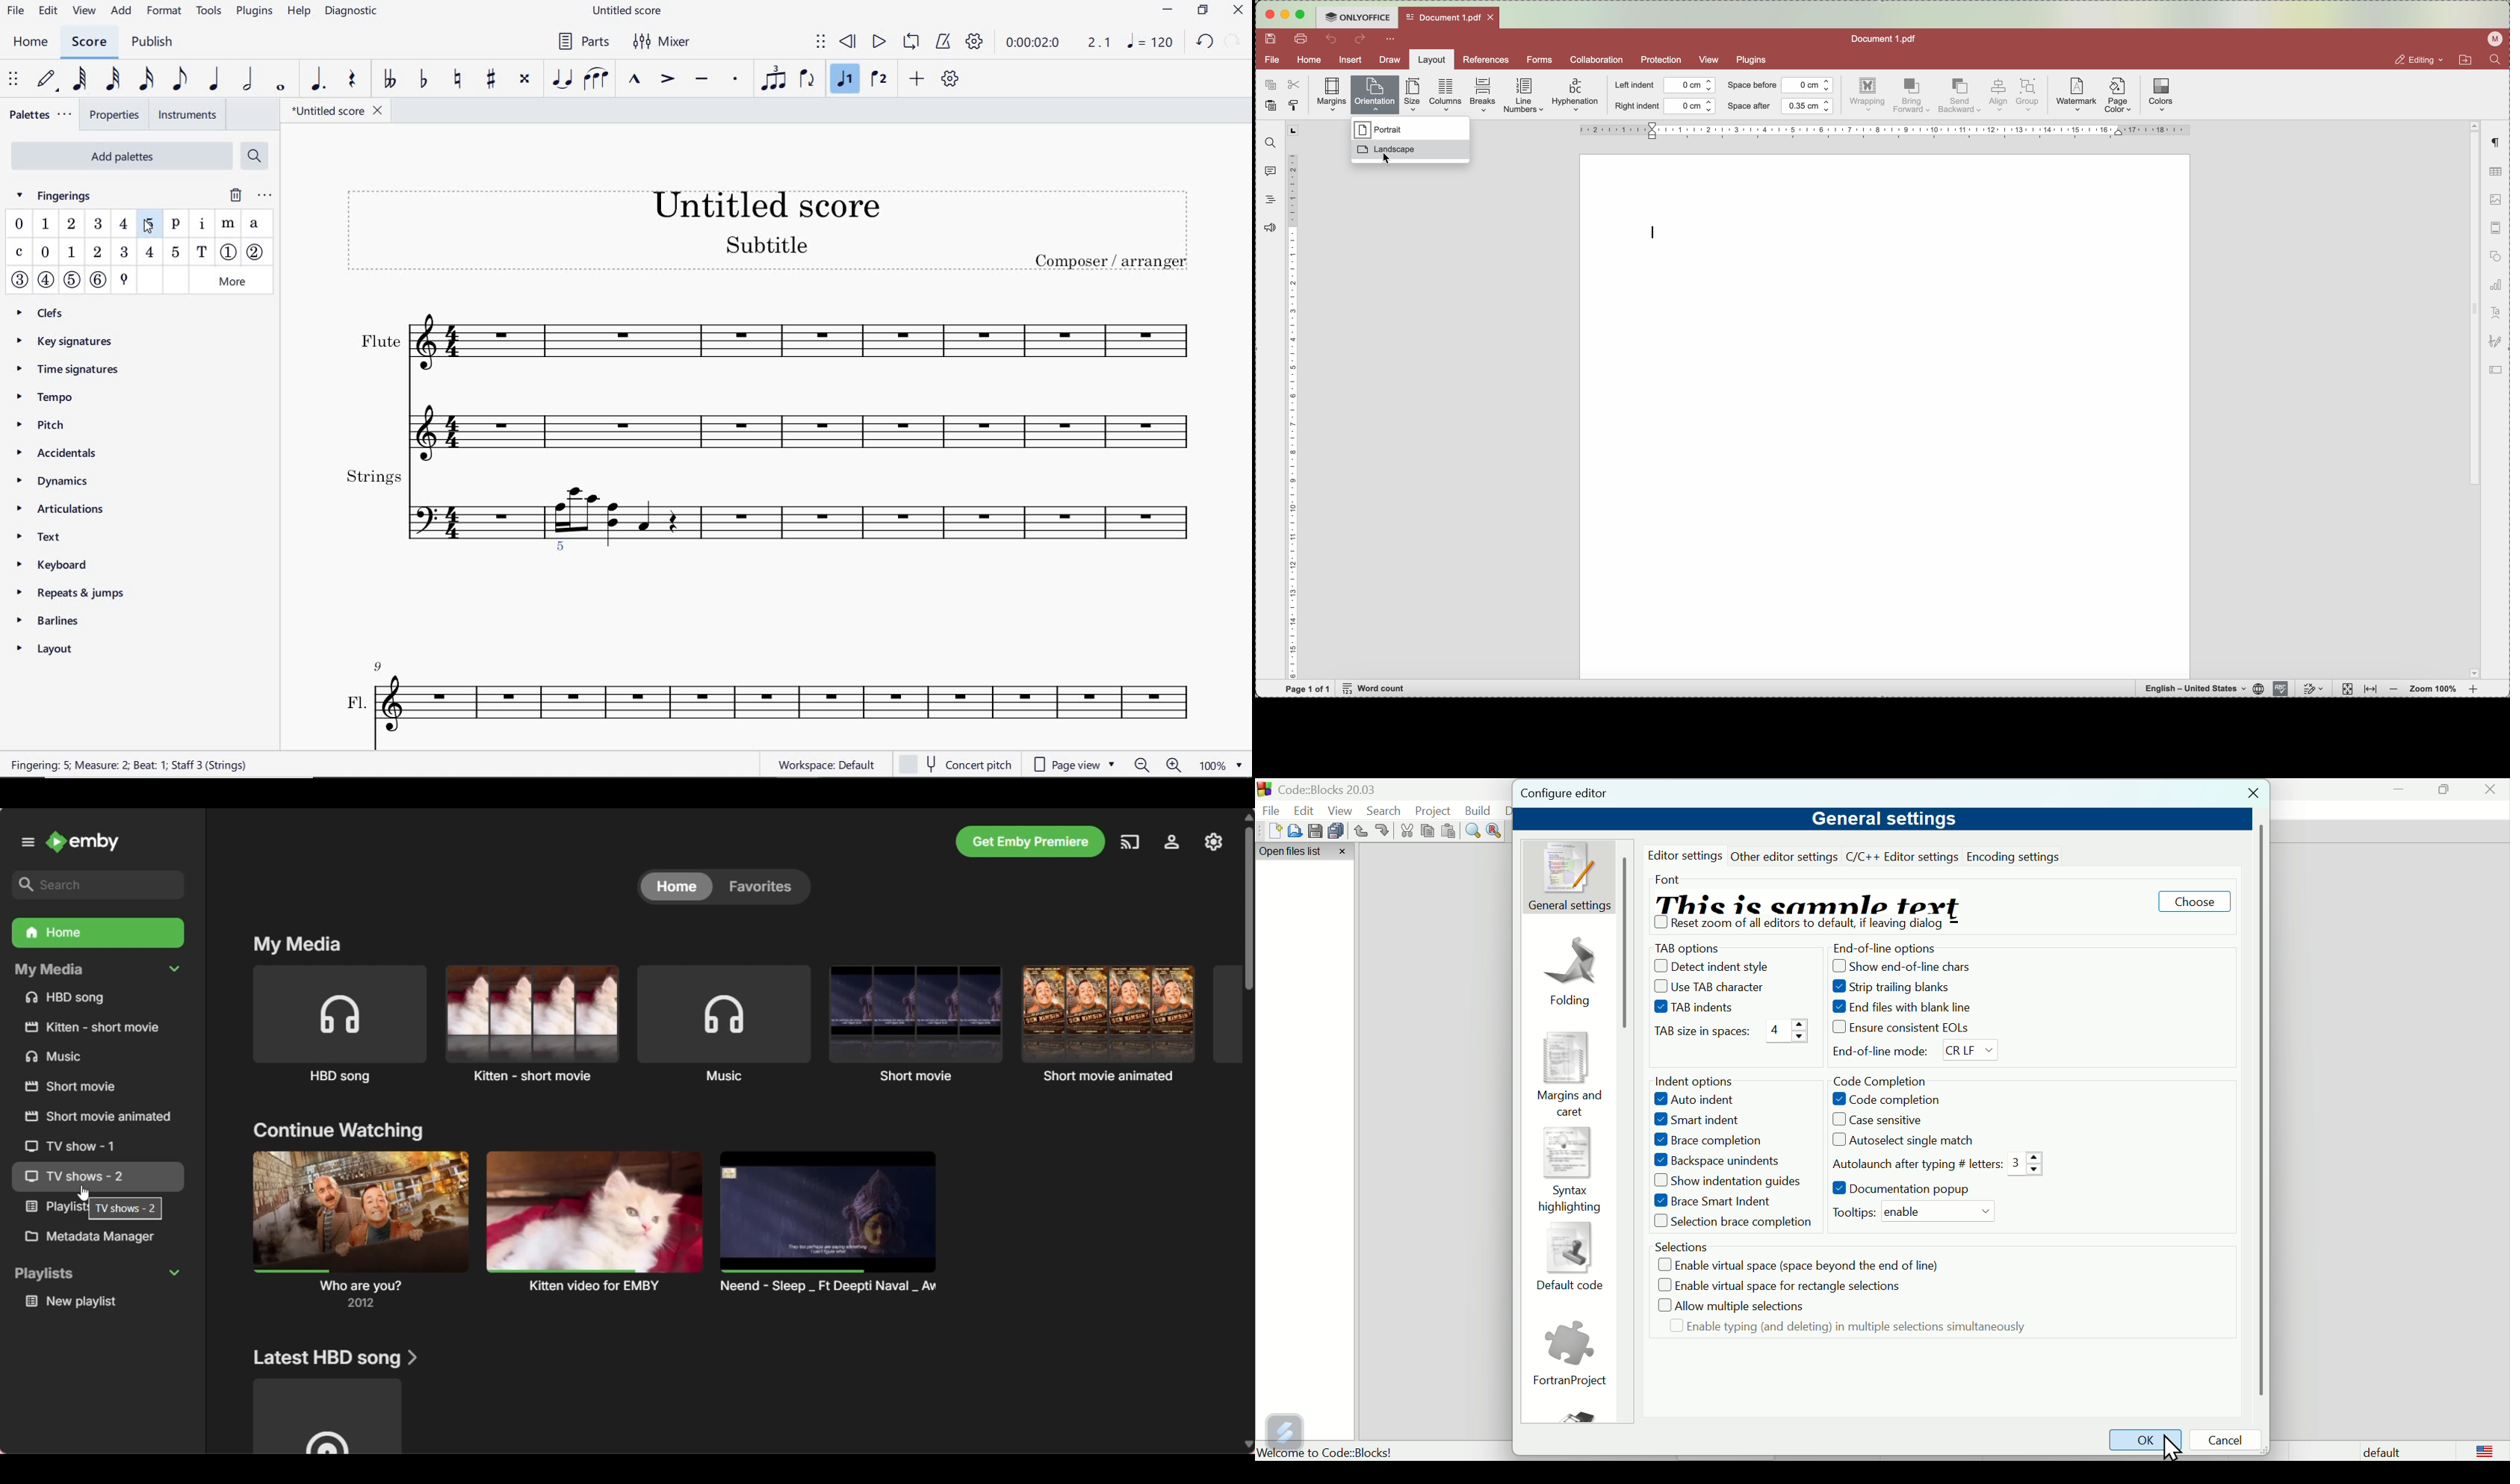 The width and height of the screenshot is (2520, 1484). What do you see at coordinates (1271, 227) in the screenshot?
I see `feedback and support` at bounding box center [1271, 227].